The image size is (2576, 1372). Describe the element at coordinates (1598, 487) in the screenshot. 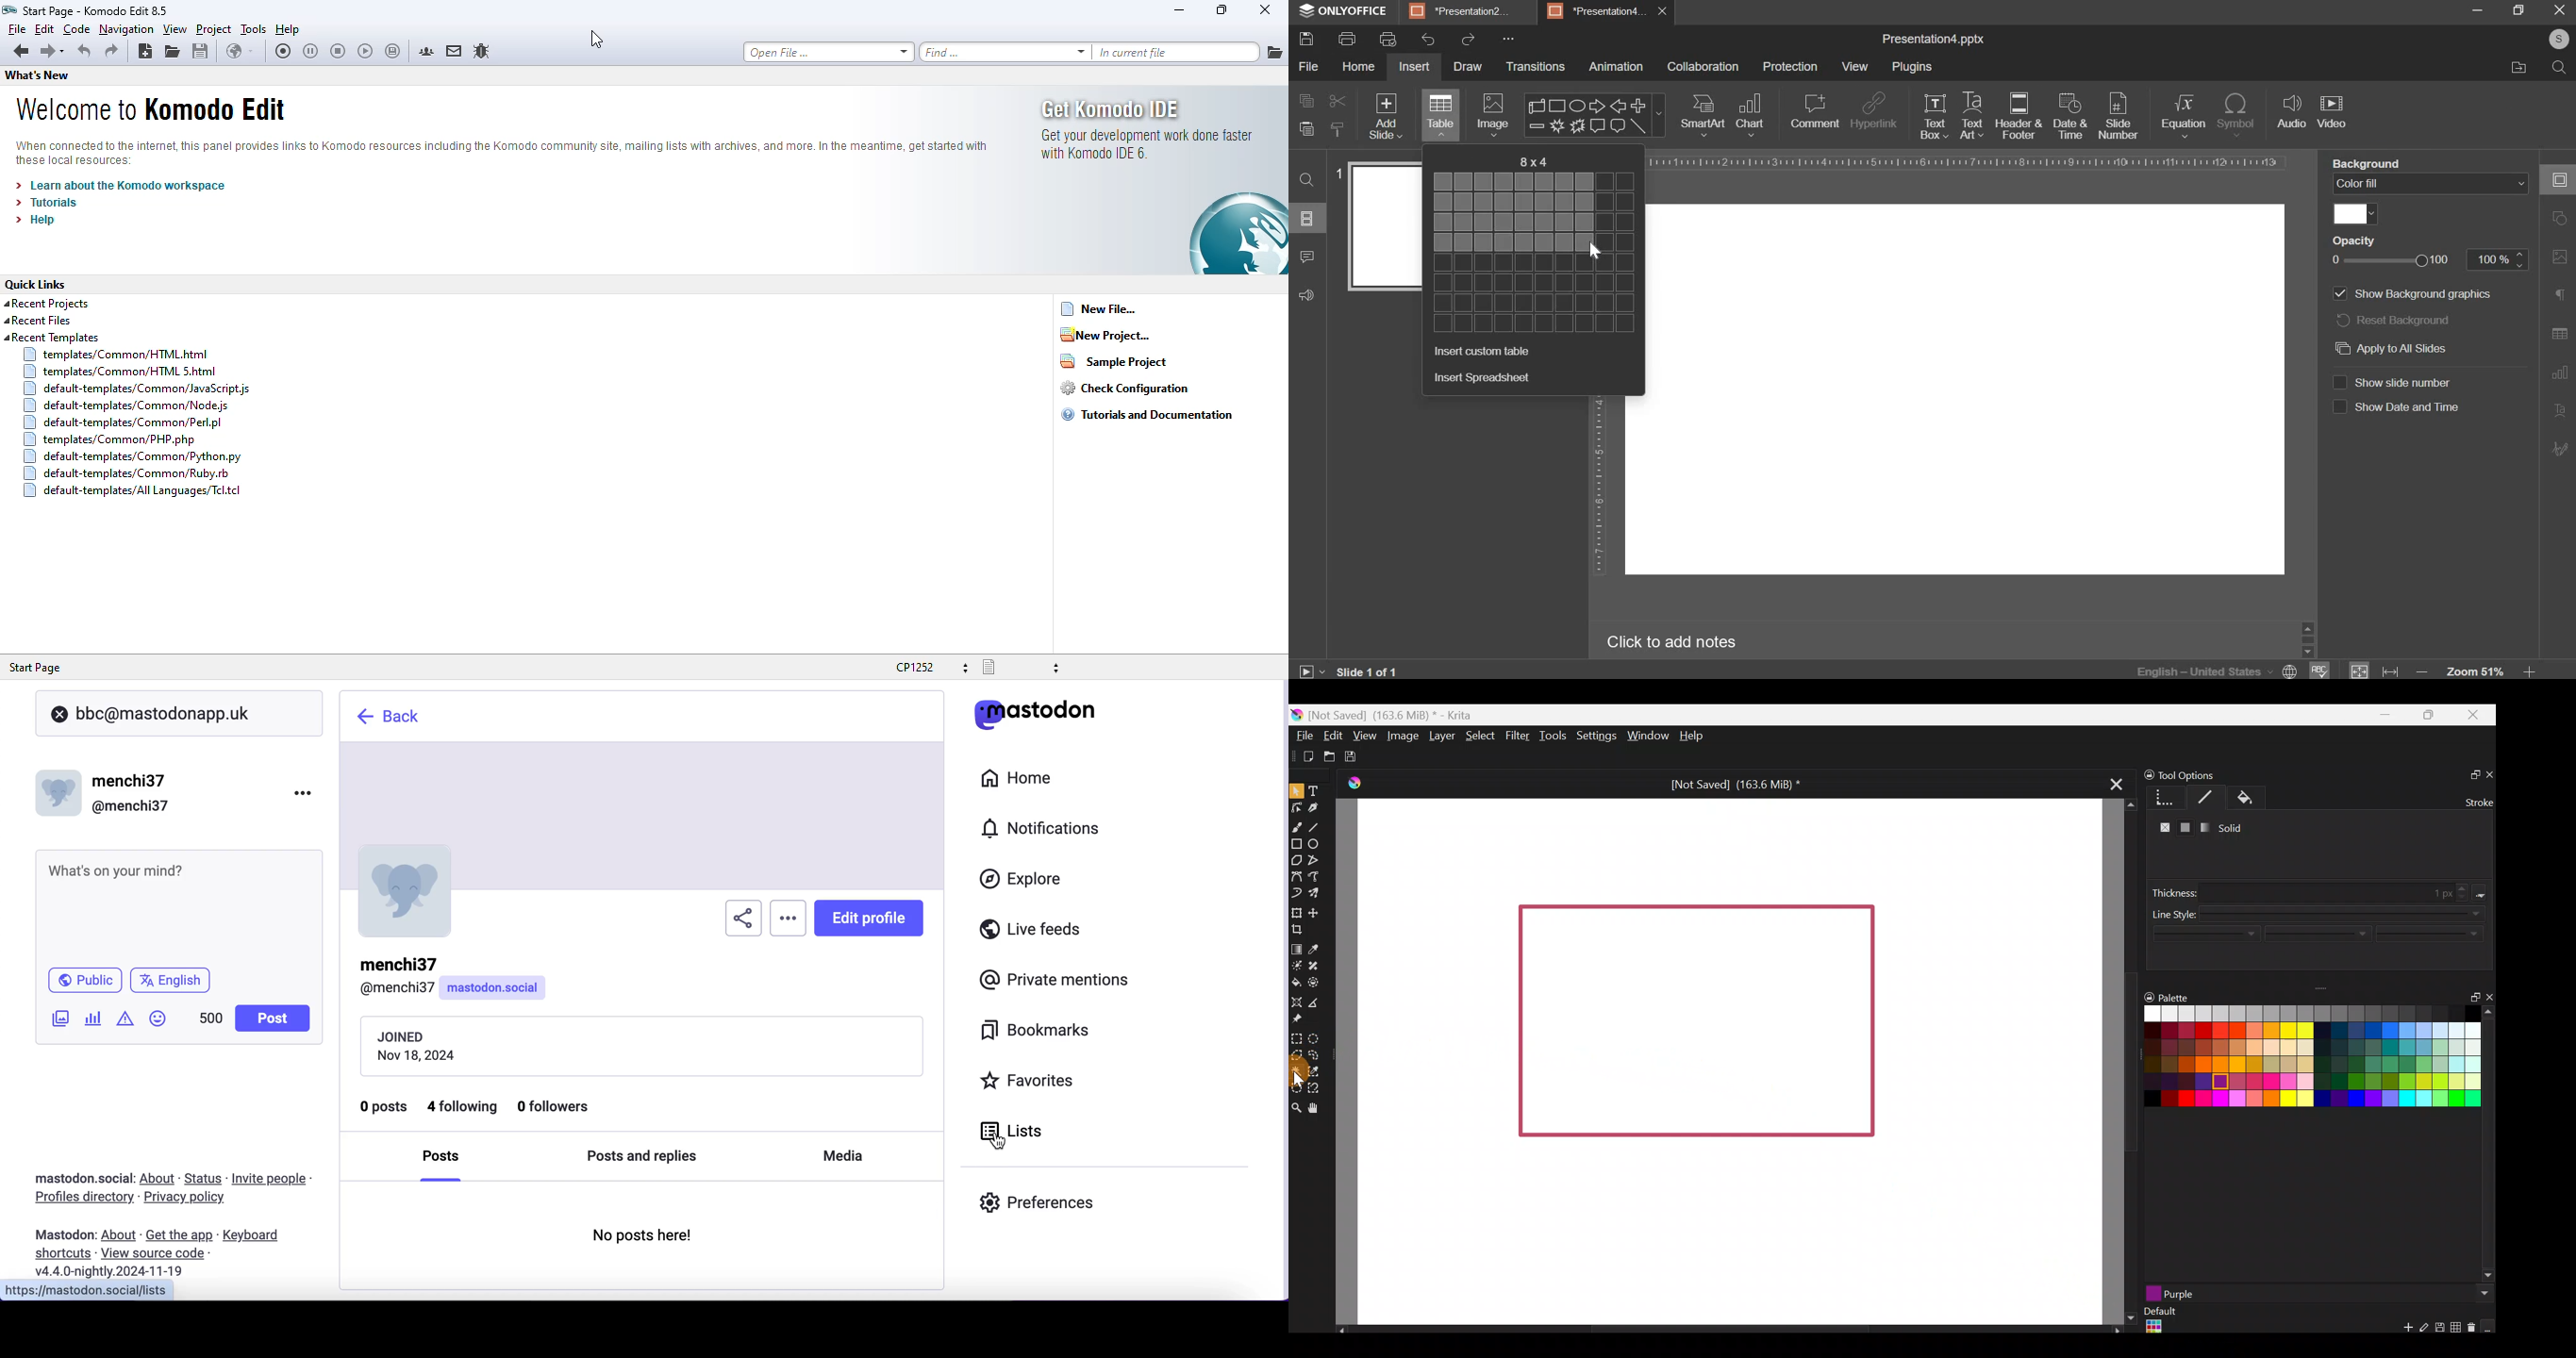

I see `ruler` at that location.